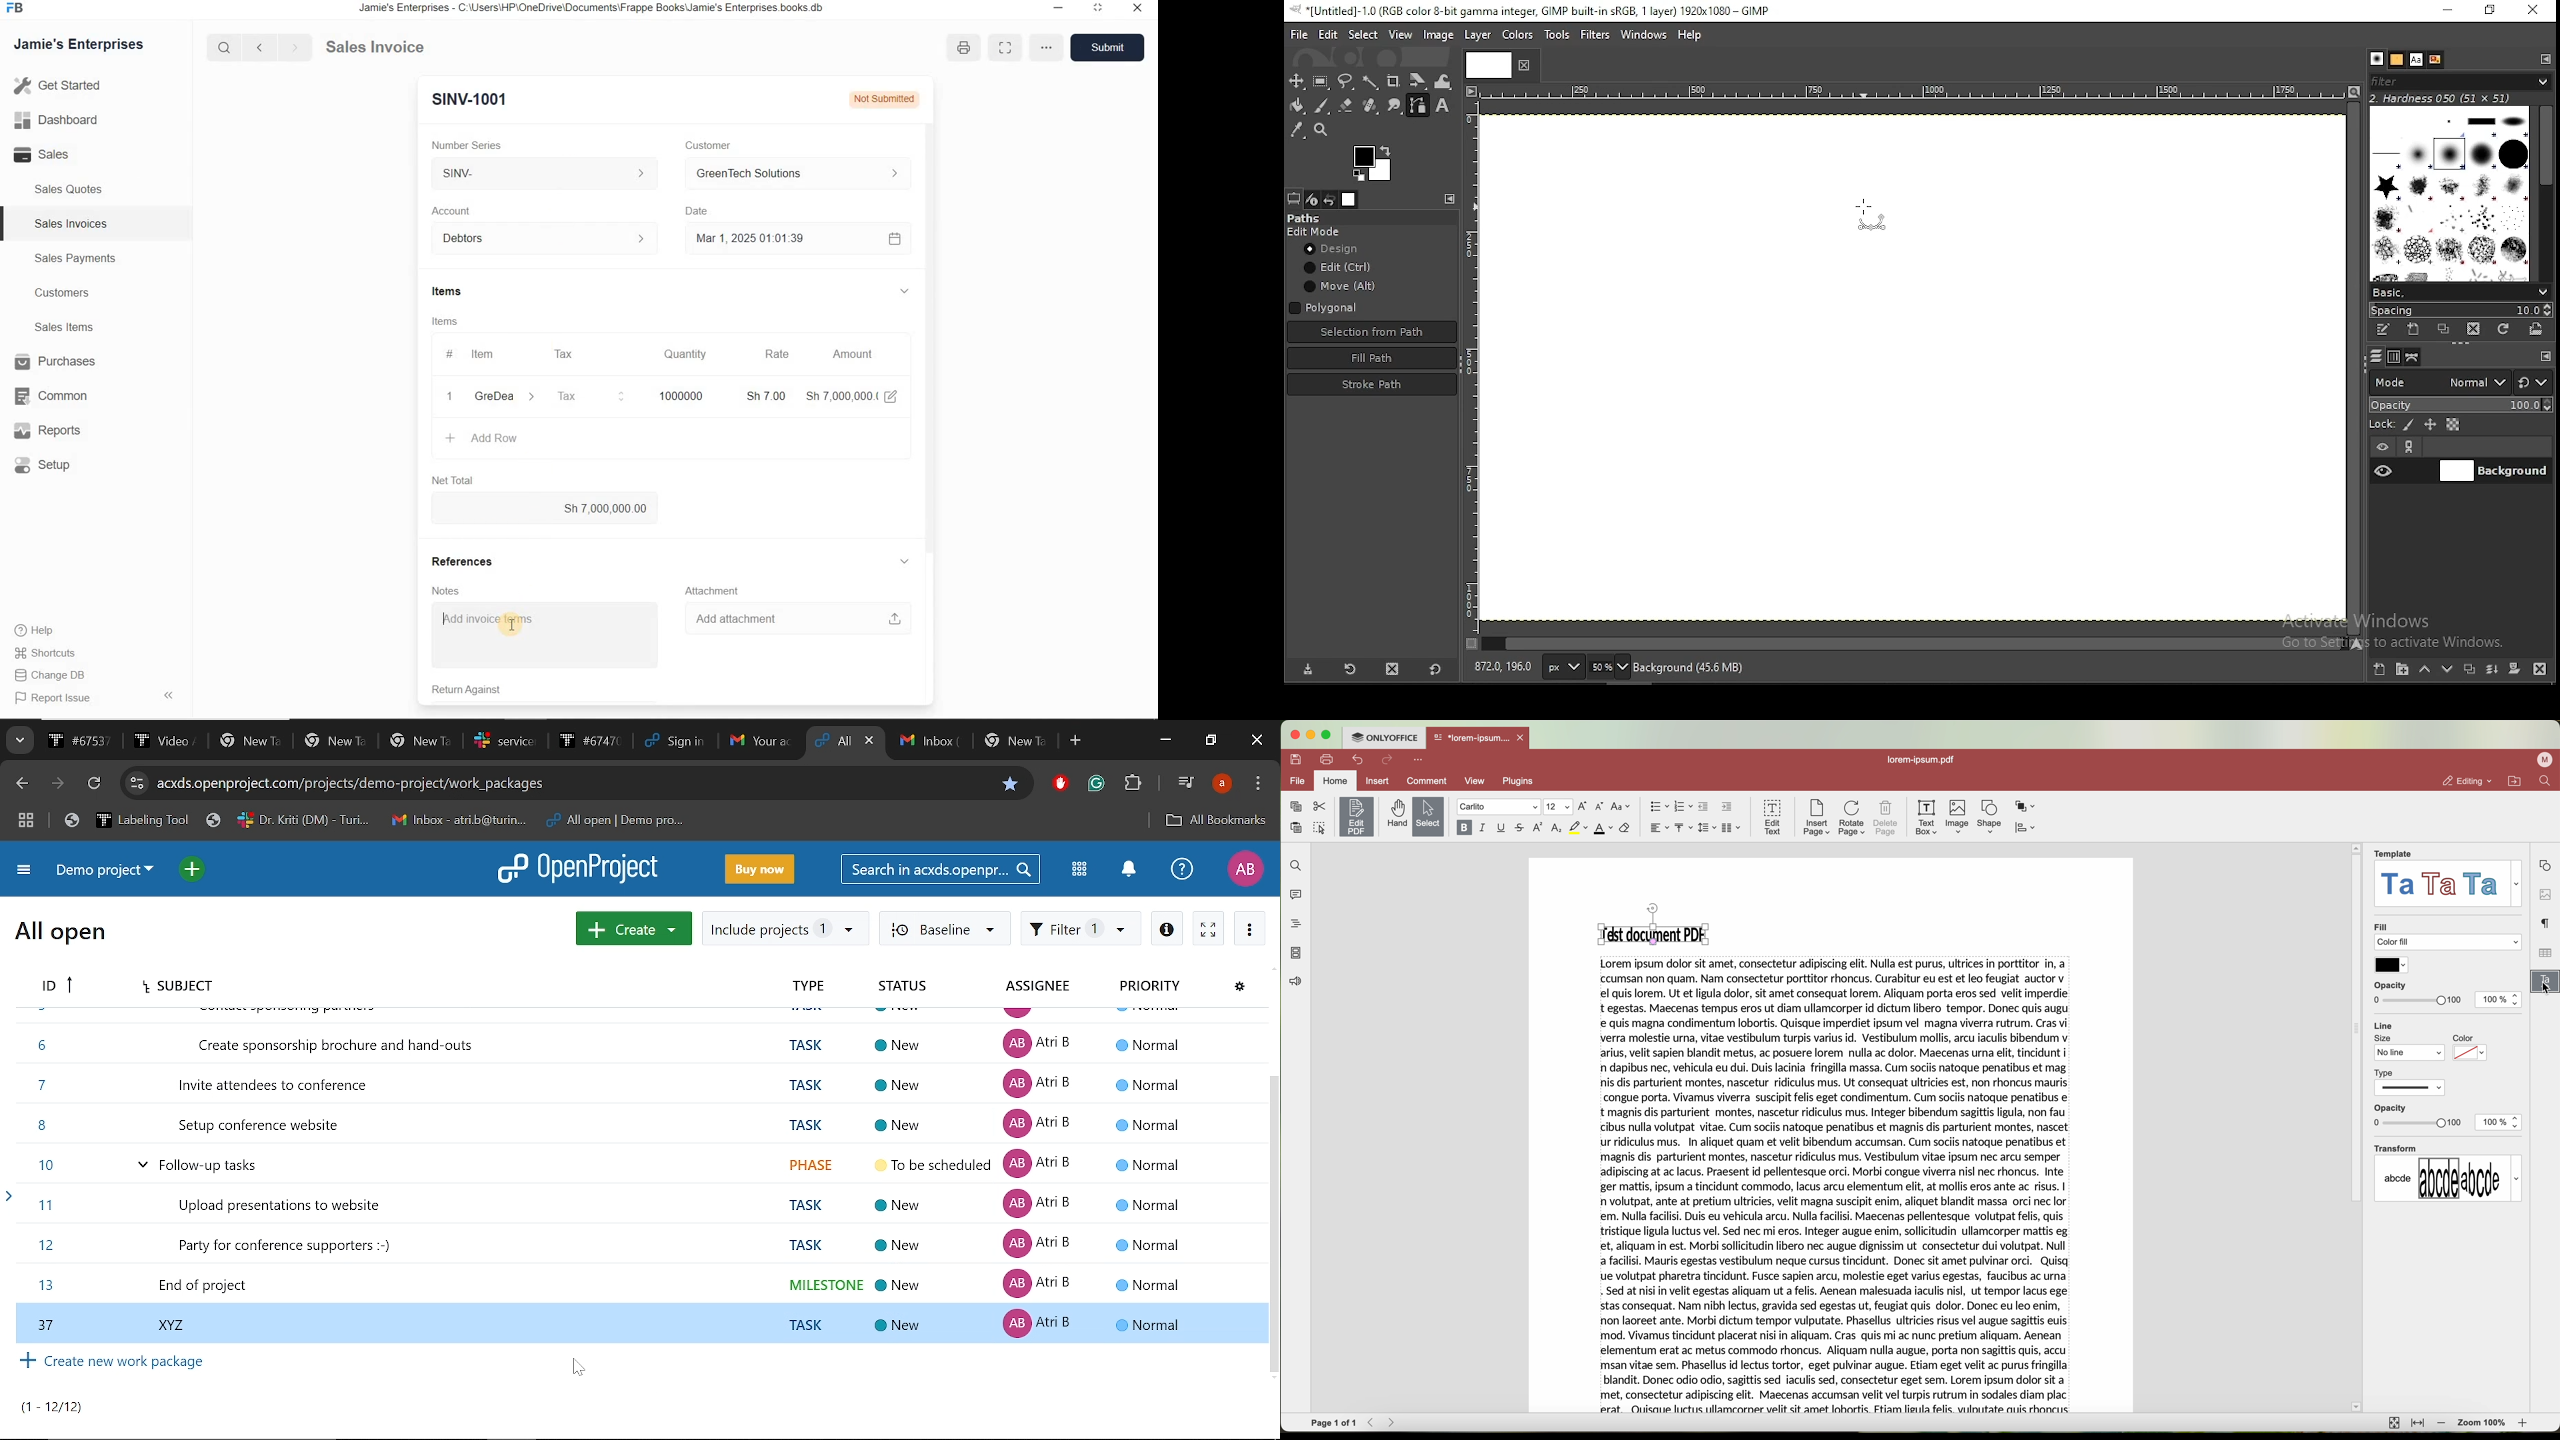 Image resolution: width=2576 pixels, height=1456 pixels. Describe the element at coordinates (61, 783) in the screenshot. I see `Next page` at that location.